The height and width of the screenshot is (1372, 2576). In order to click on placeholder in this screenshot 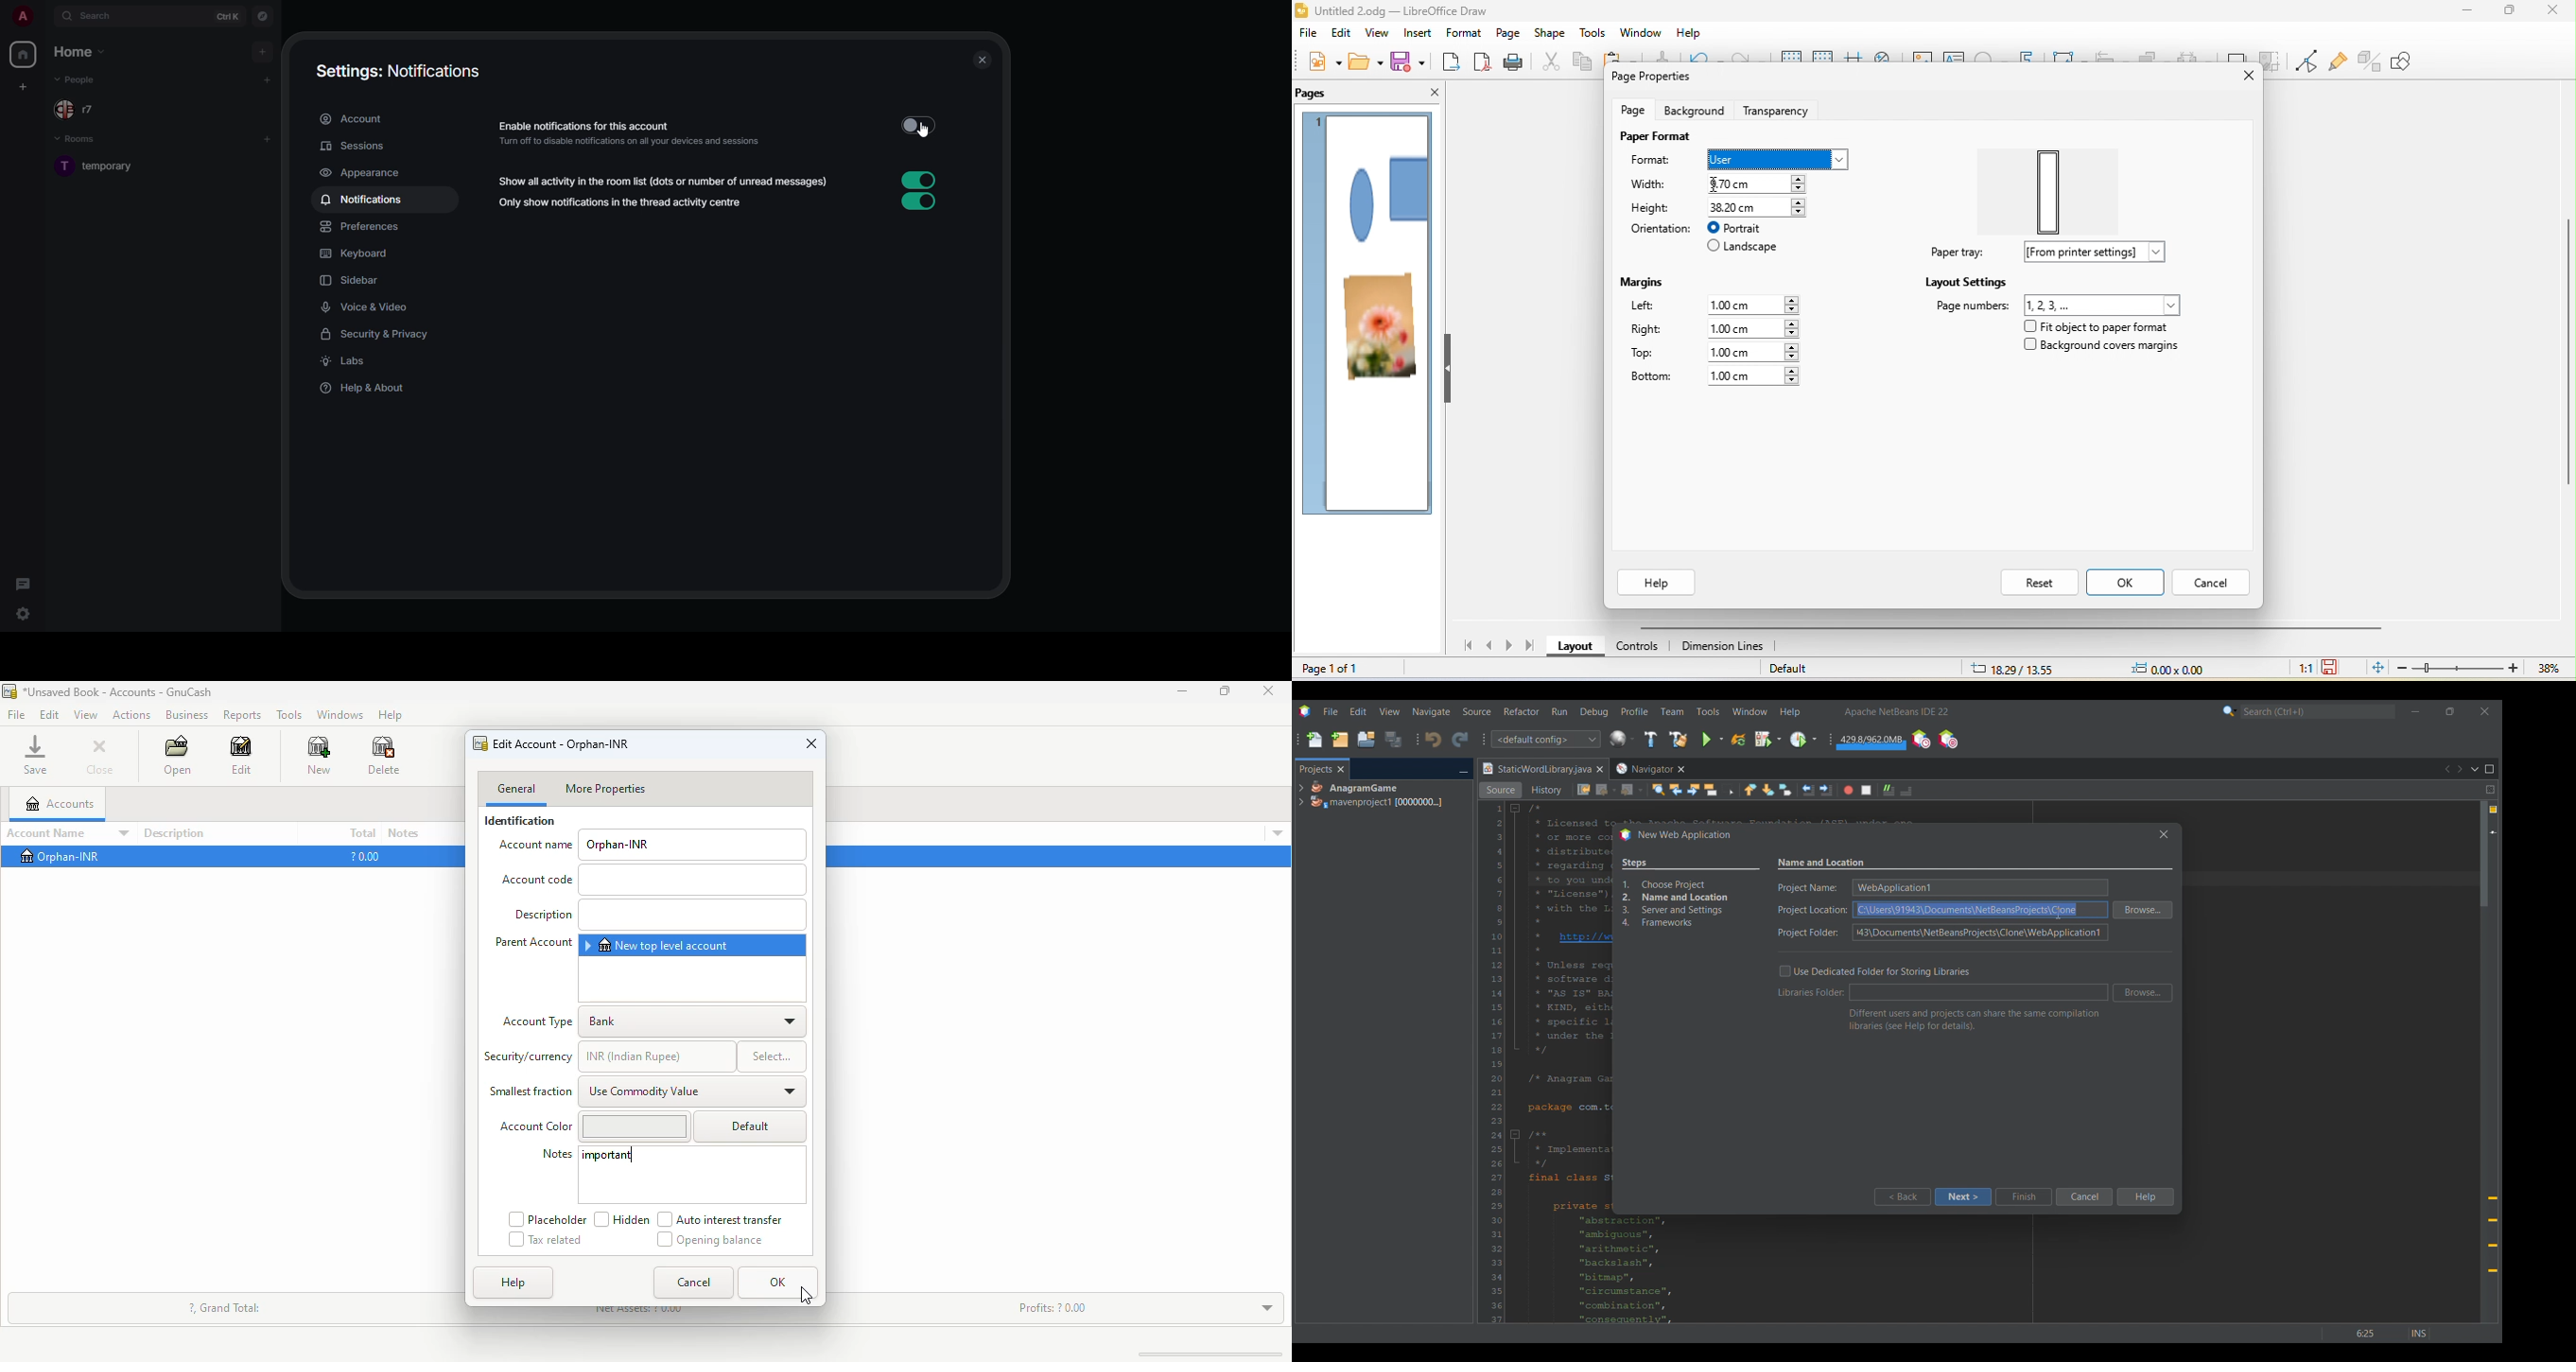, I will do `click(546, 1218)`.